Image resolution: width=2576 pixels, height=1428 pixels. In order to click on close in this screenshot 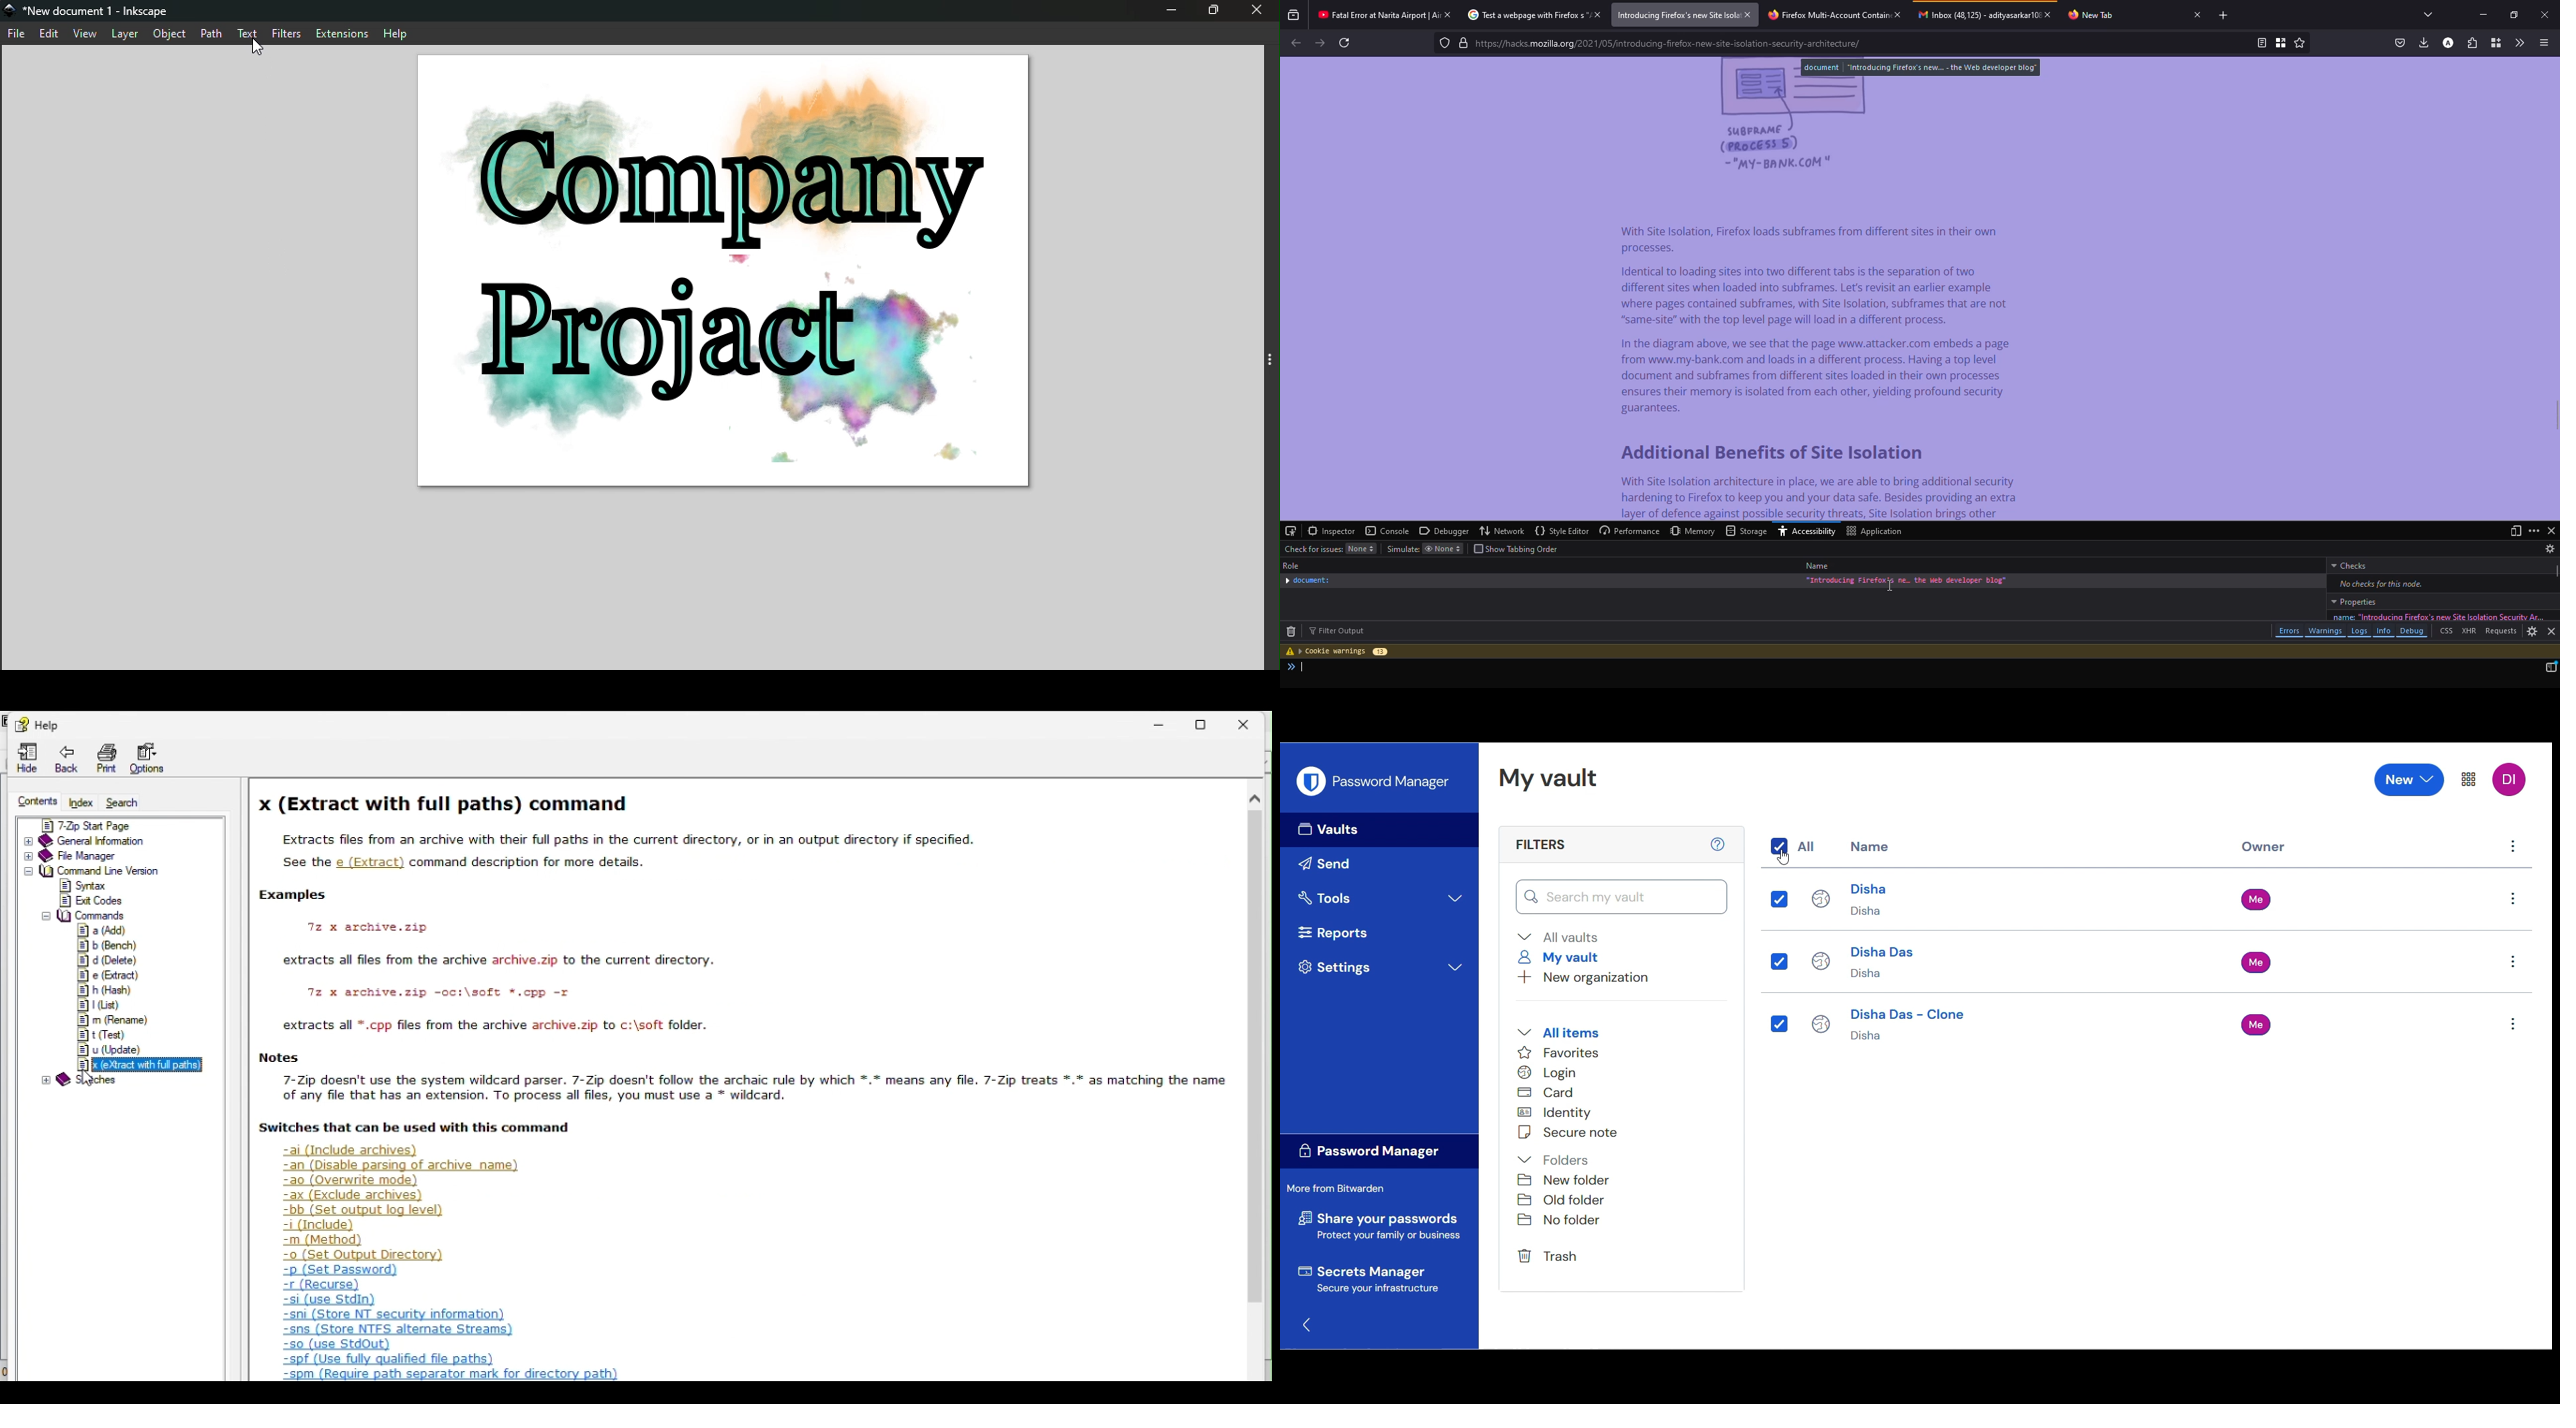, I will do `click(1595, 15)`.